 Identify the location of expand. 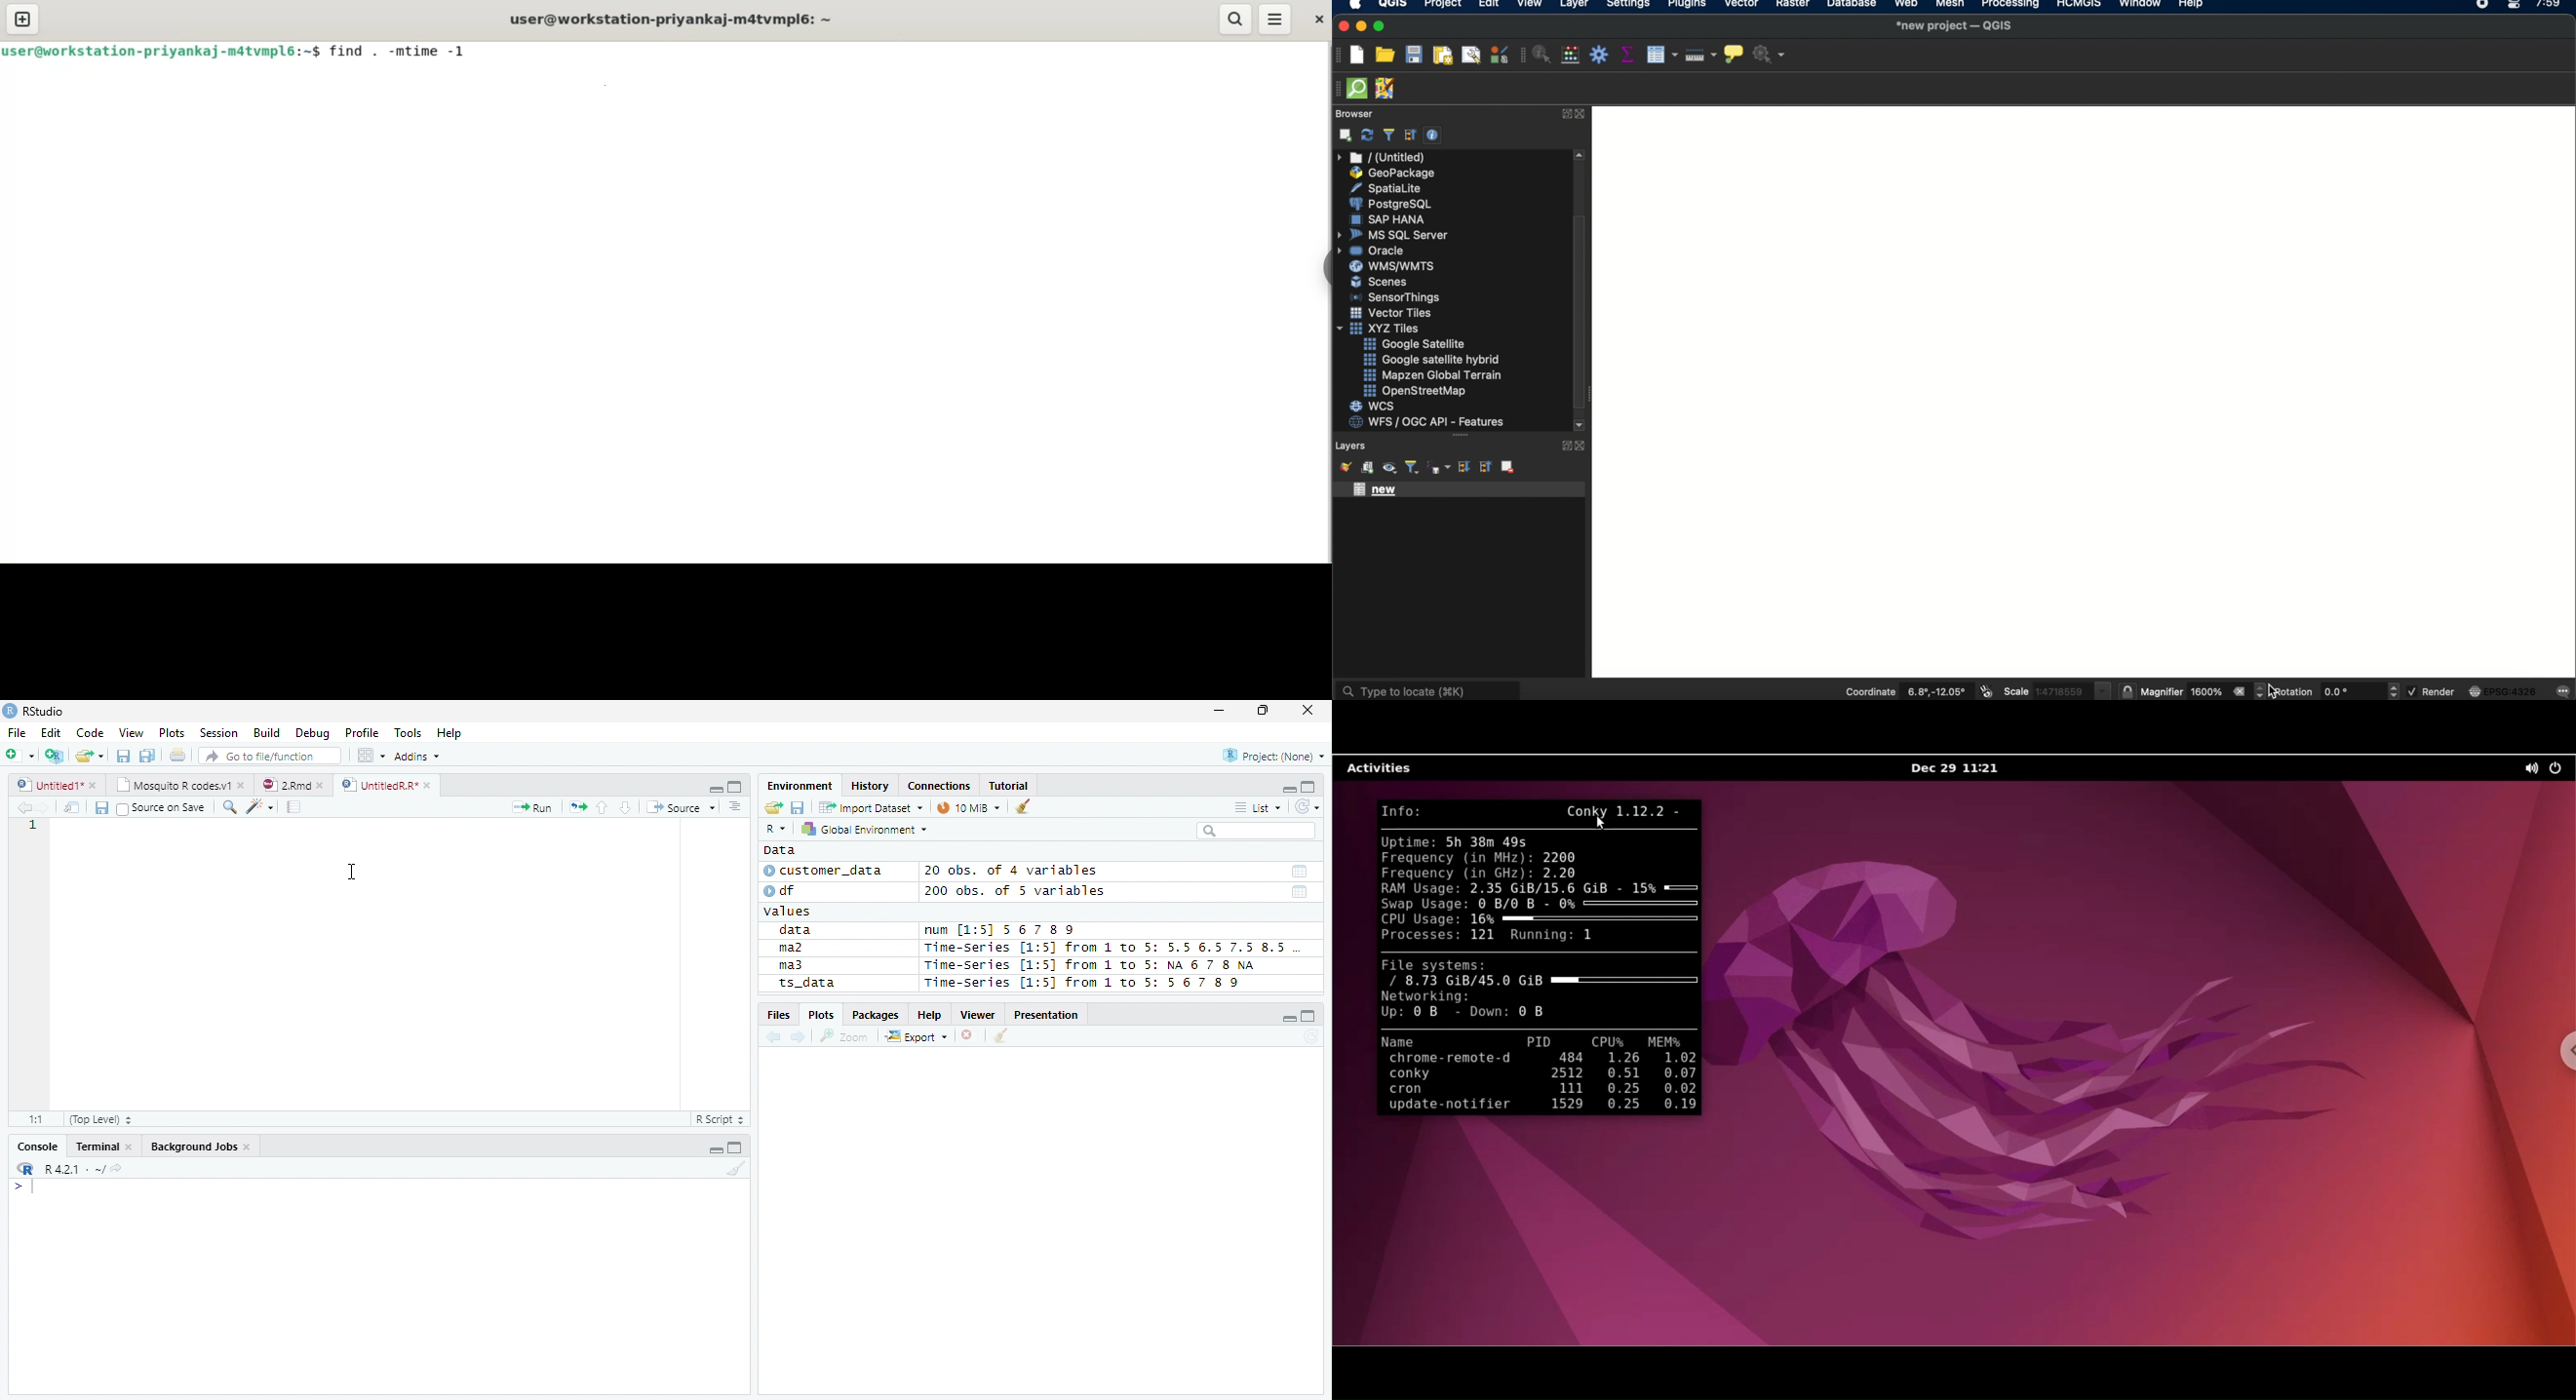
(1564, 113).